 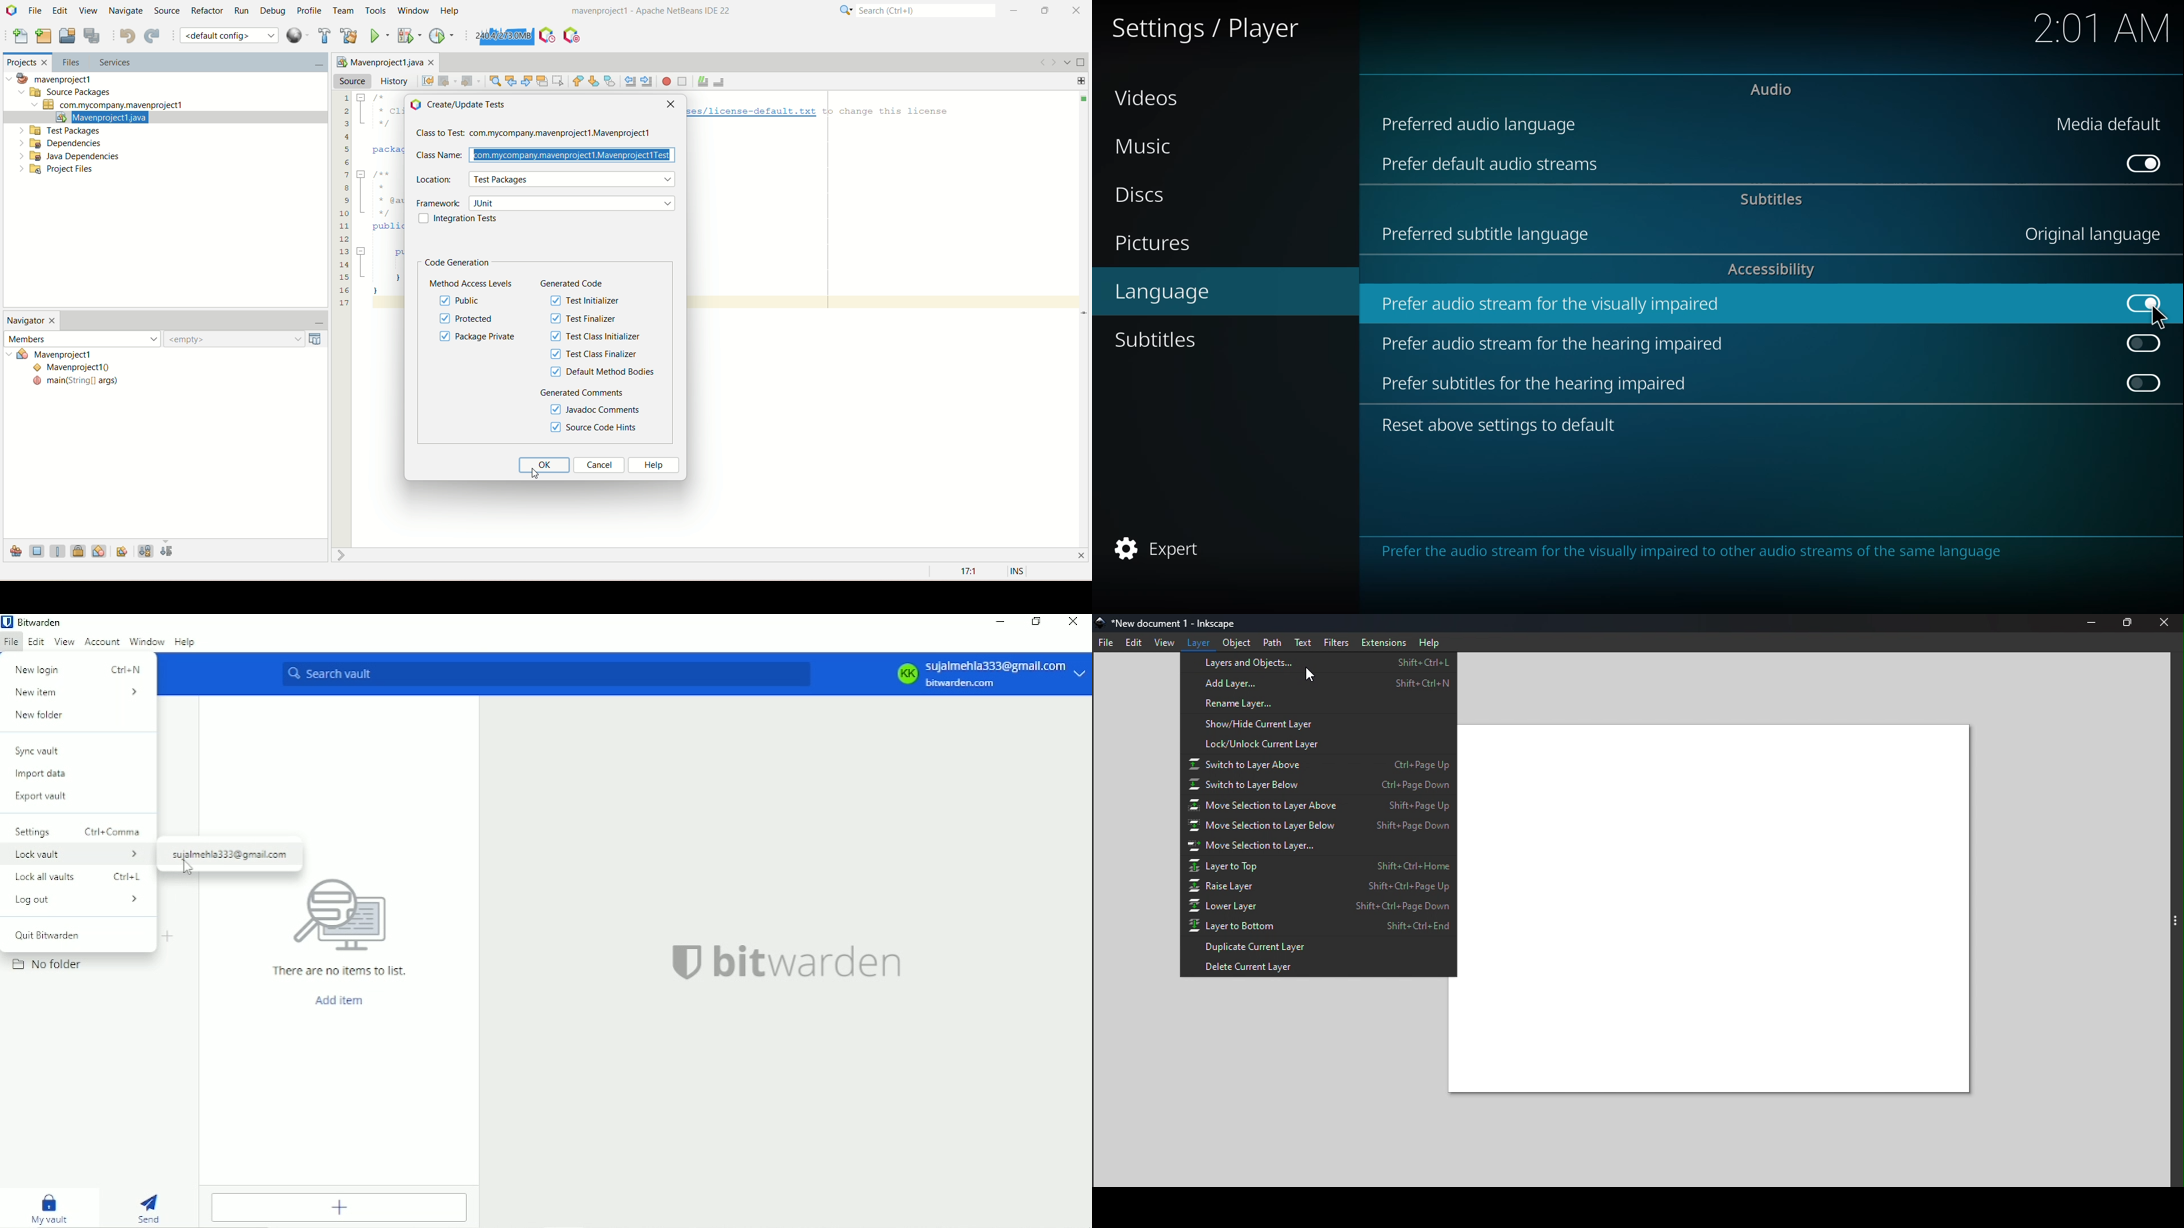 What do you see at coordinates (49, 964) in the screenshot?
I see `No folder` at bounding box center [49, 964].